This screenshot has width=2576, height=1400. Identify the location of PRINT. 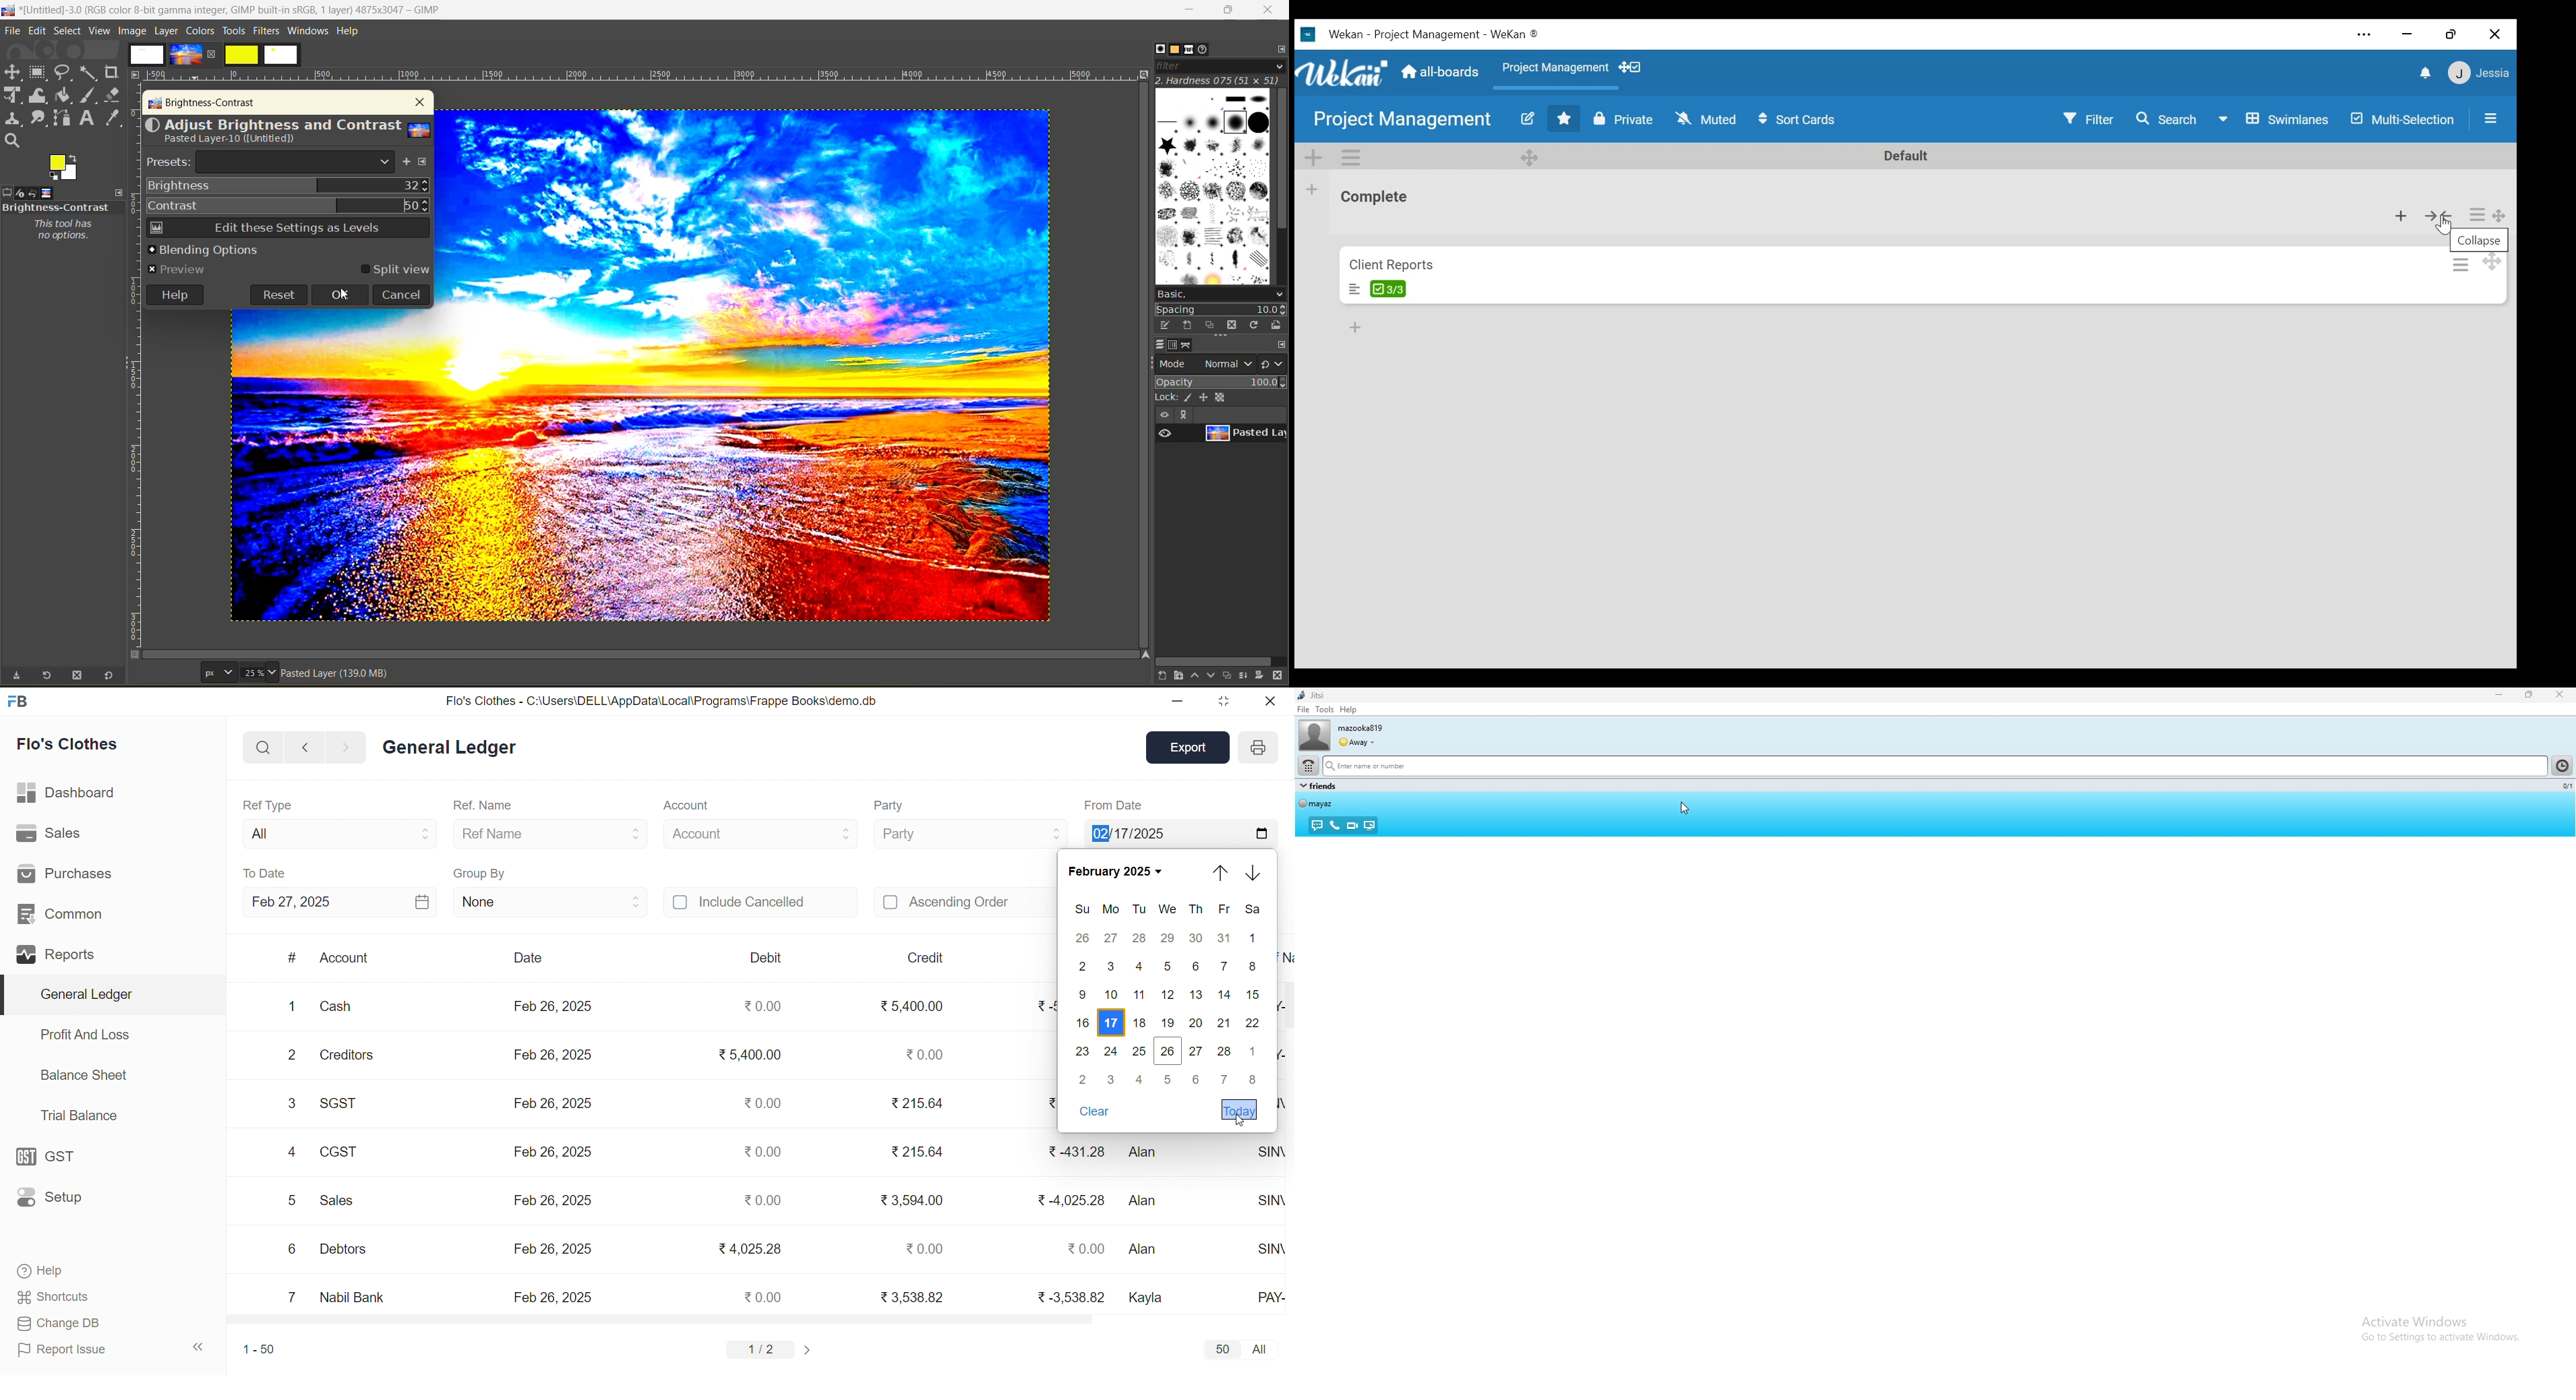
(1258, 750).